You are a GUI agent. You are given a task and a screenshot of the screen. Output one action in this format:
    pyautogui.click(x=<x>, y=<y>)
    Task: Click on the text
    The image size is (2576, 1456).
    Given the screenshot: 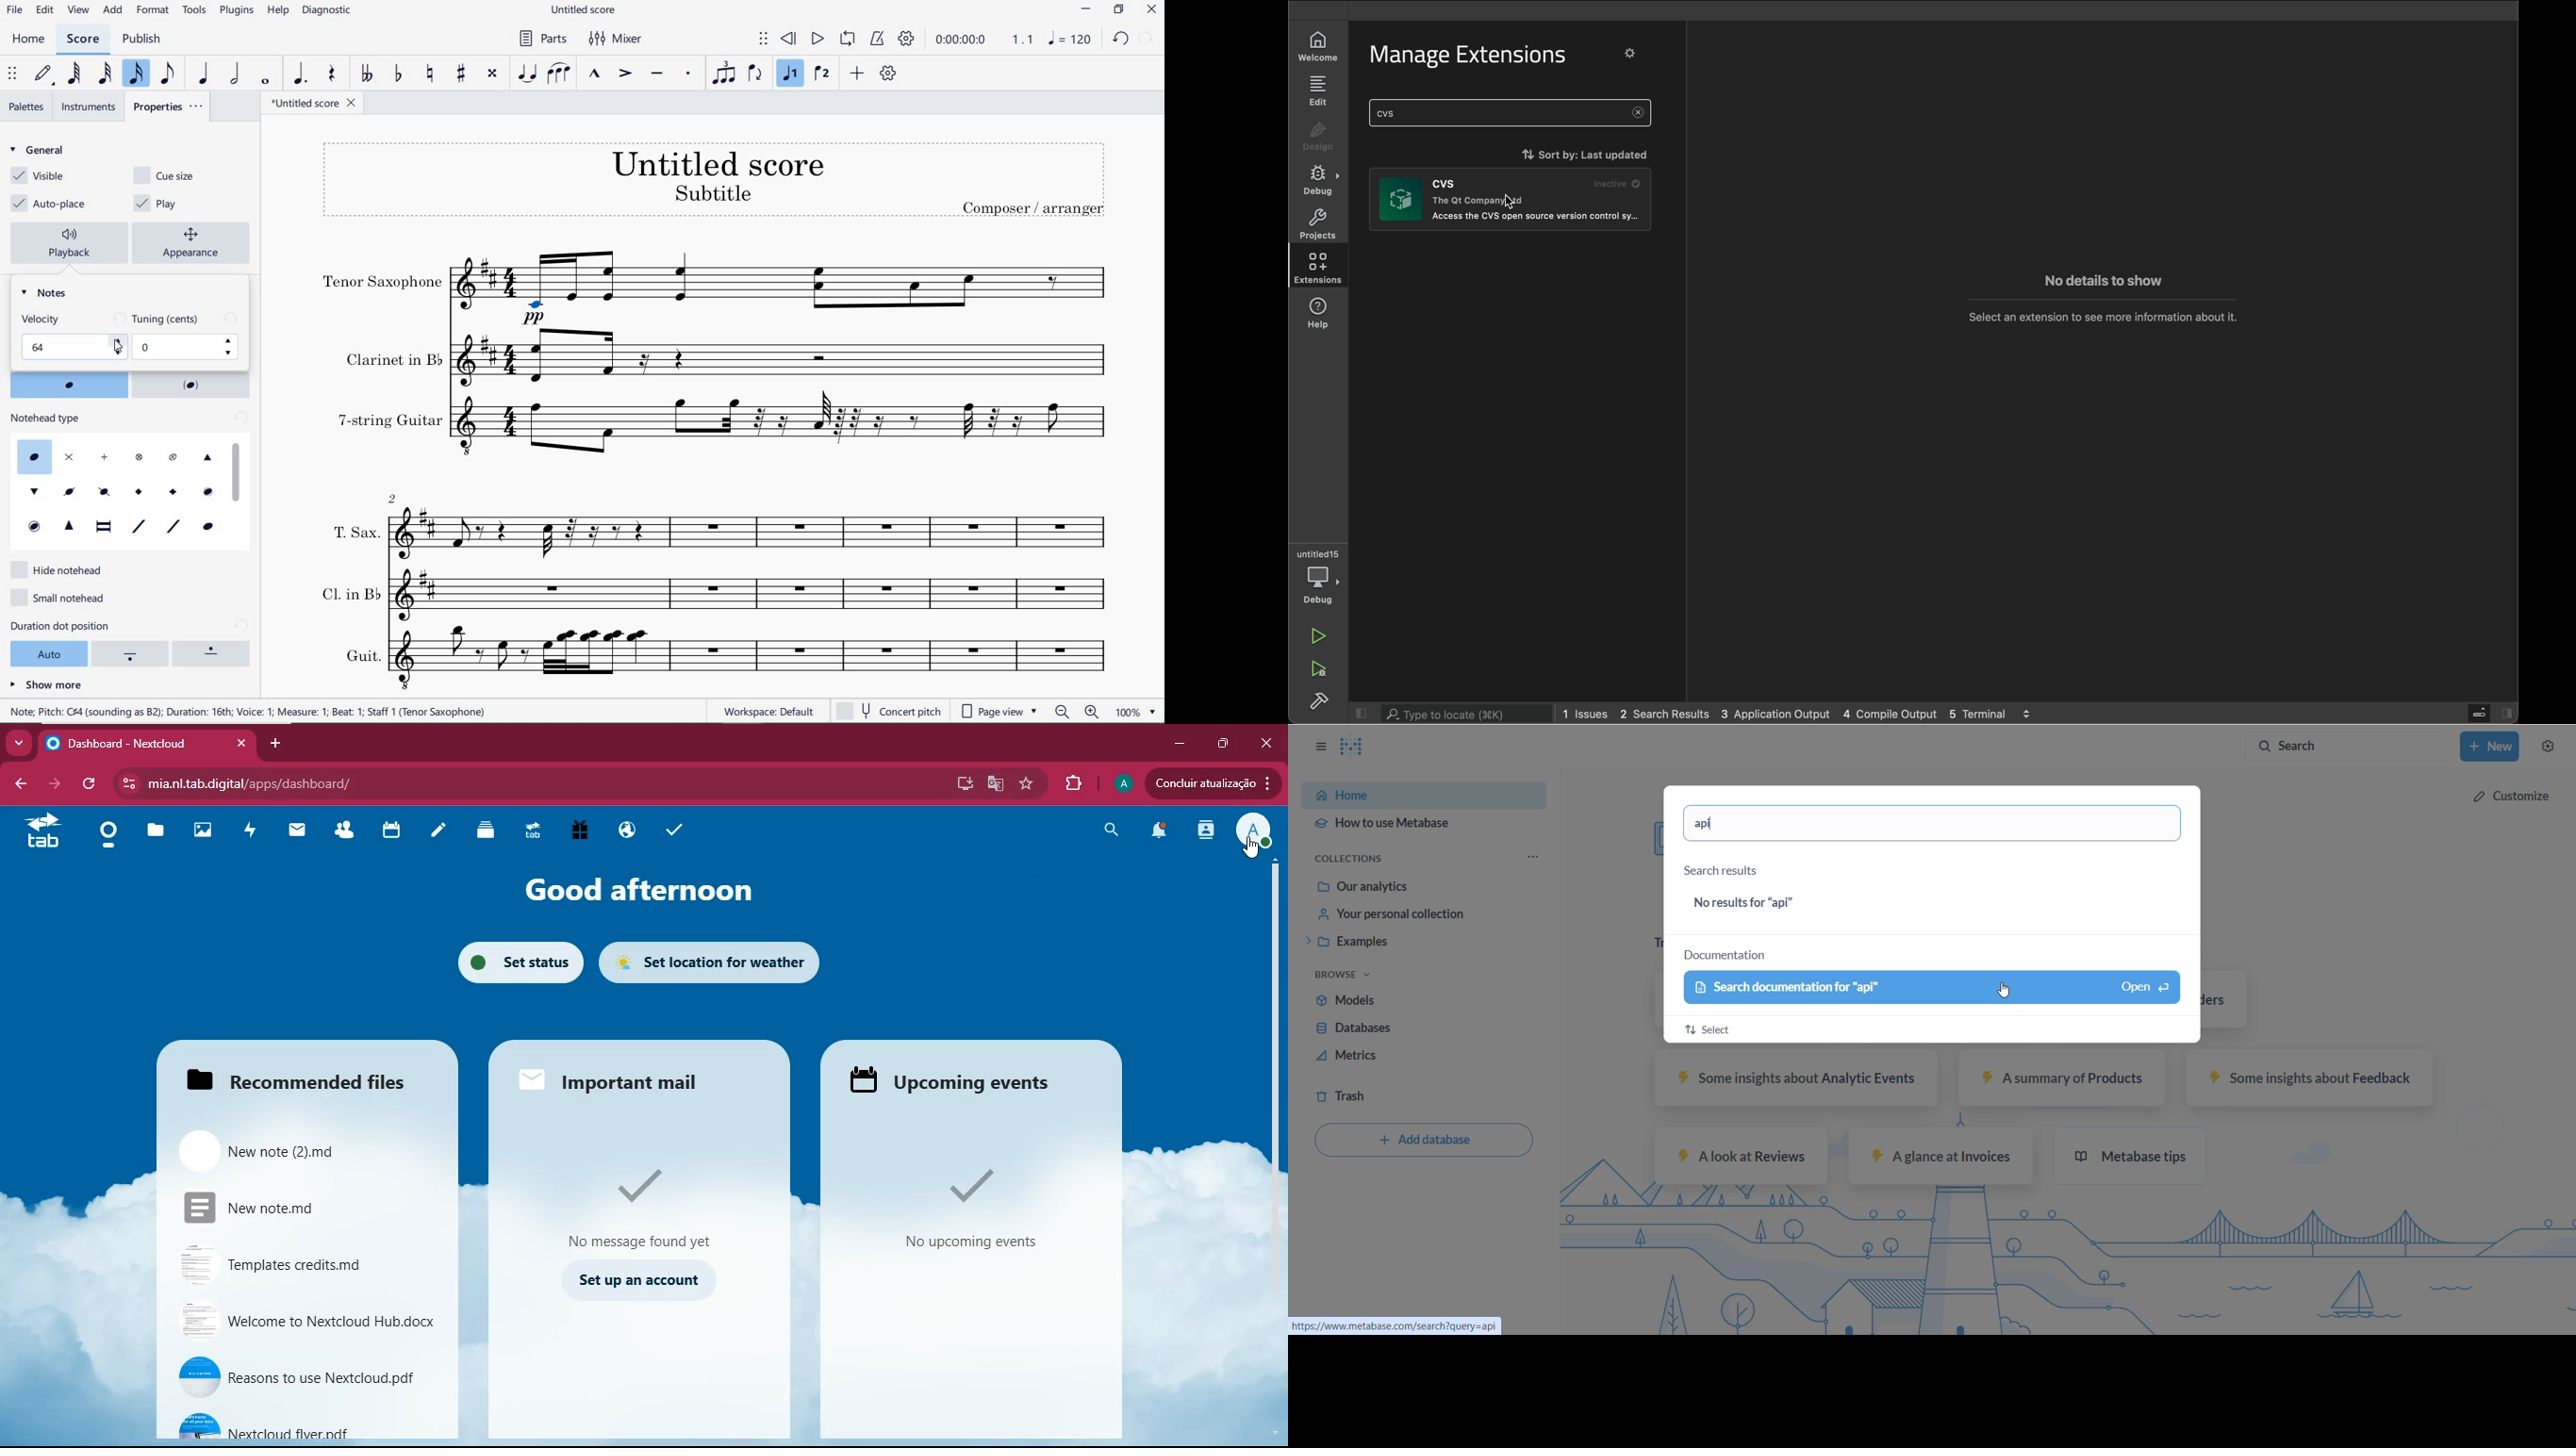 What is the action you would take?
    pyautogui.click(x=1034, y=207)
    